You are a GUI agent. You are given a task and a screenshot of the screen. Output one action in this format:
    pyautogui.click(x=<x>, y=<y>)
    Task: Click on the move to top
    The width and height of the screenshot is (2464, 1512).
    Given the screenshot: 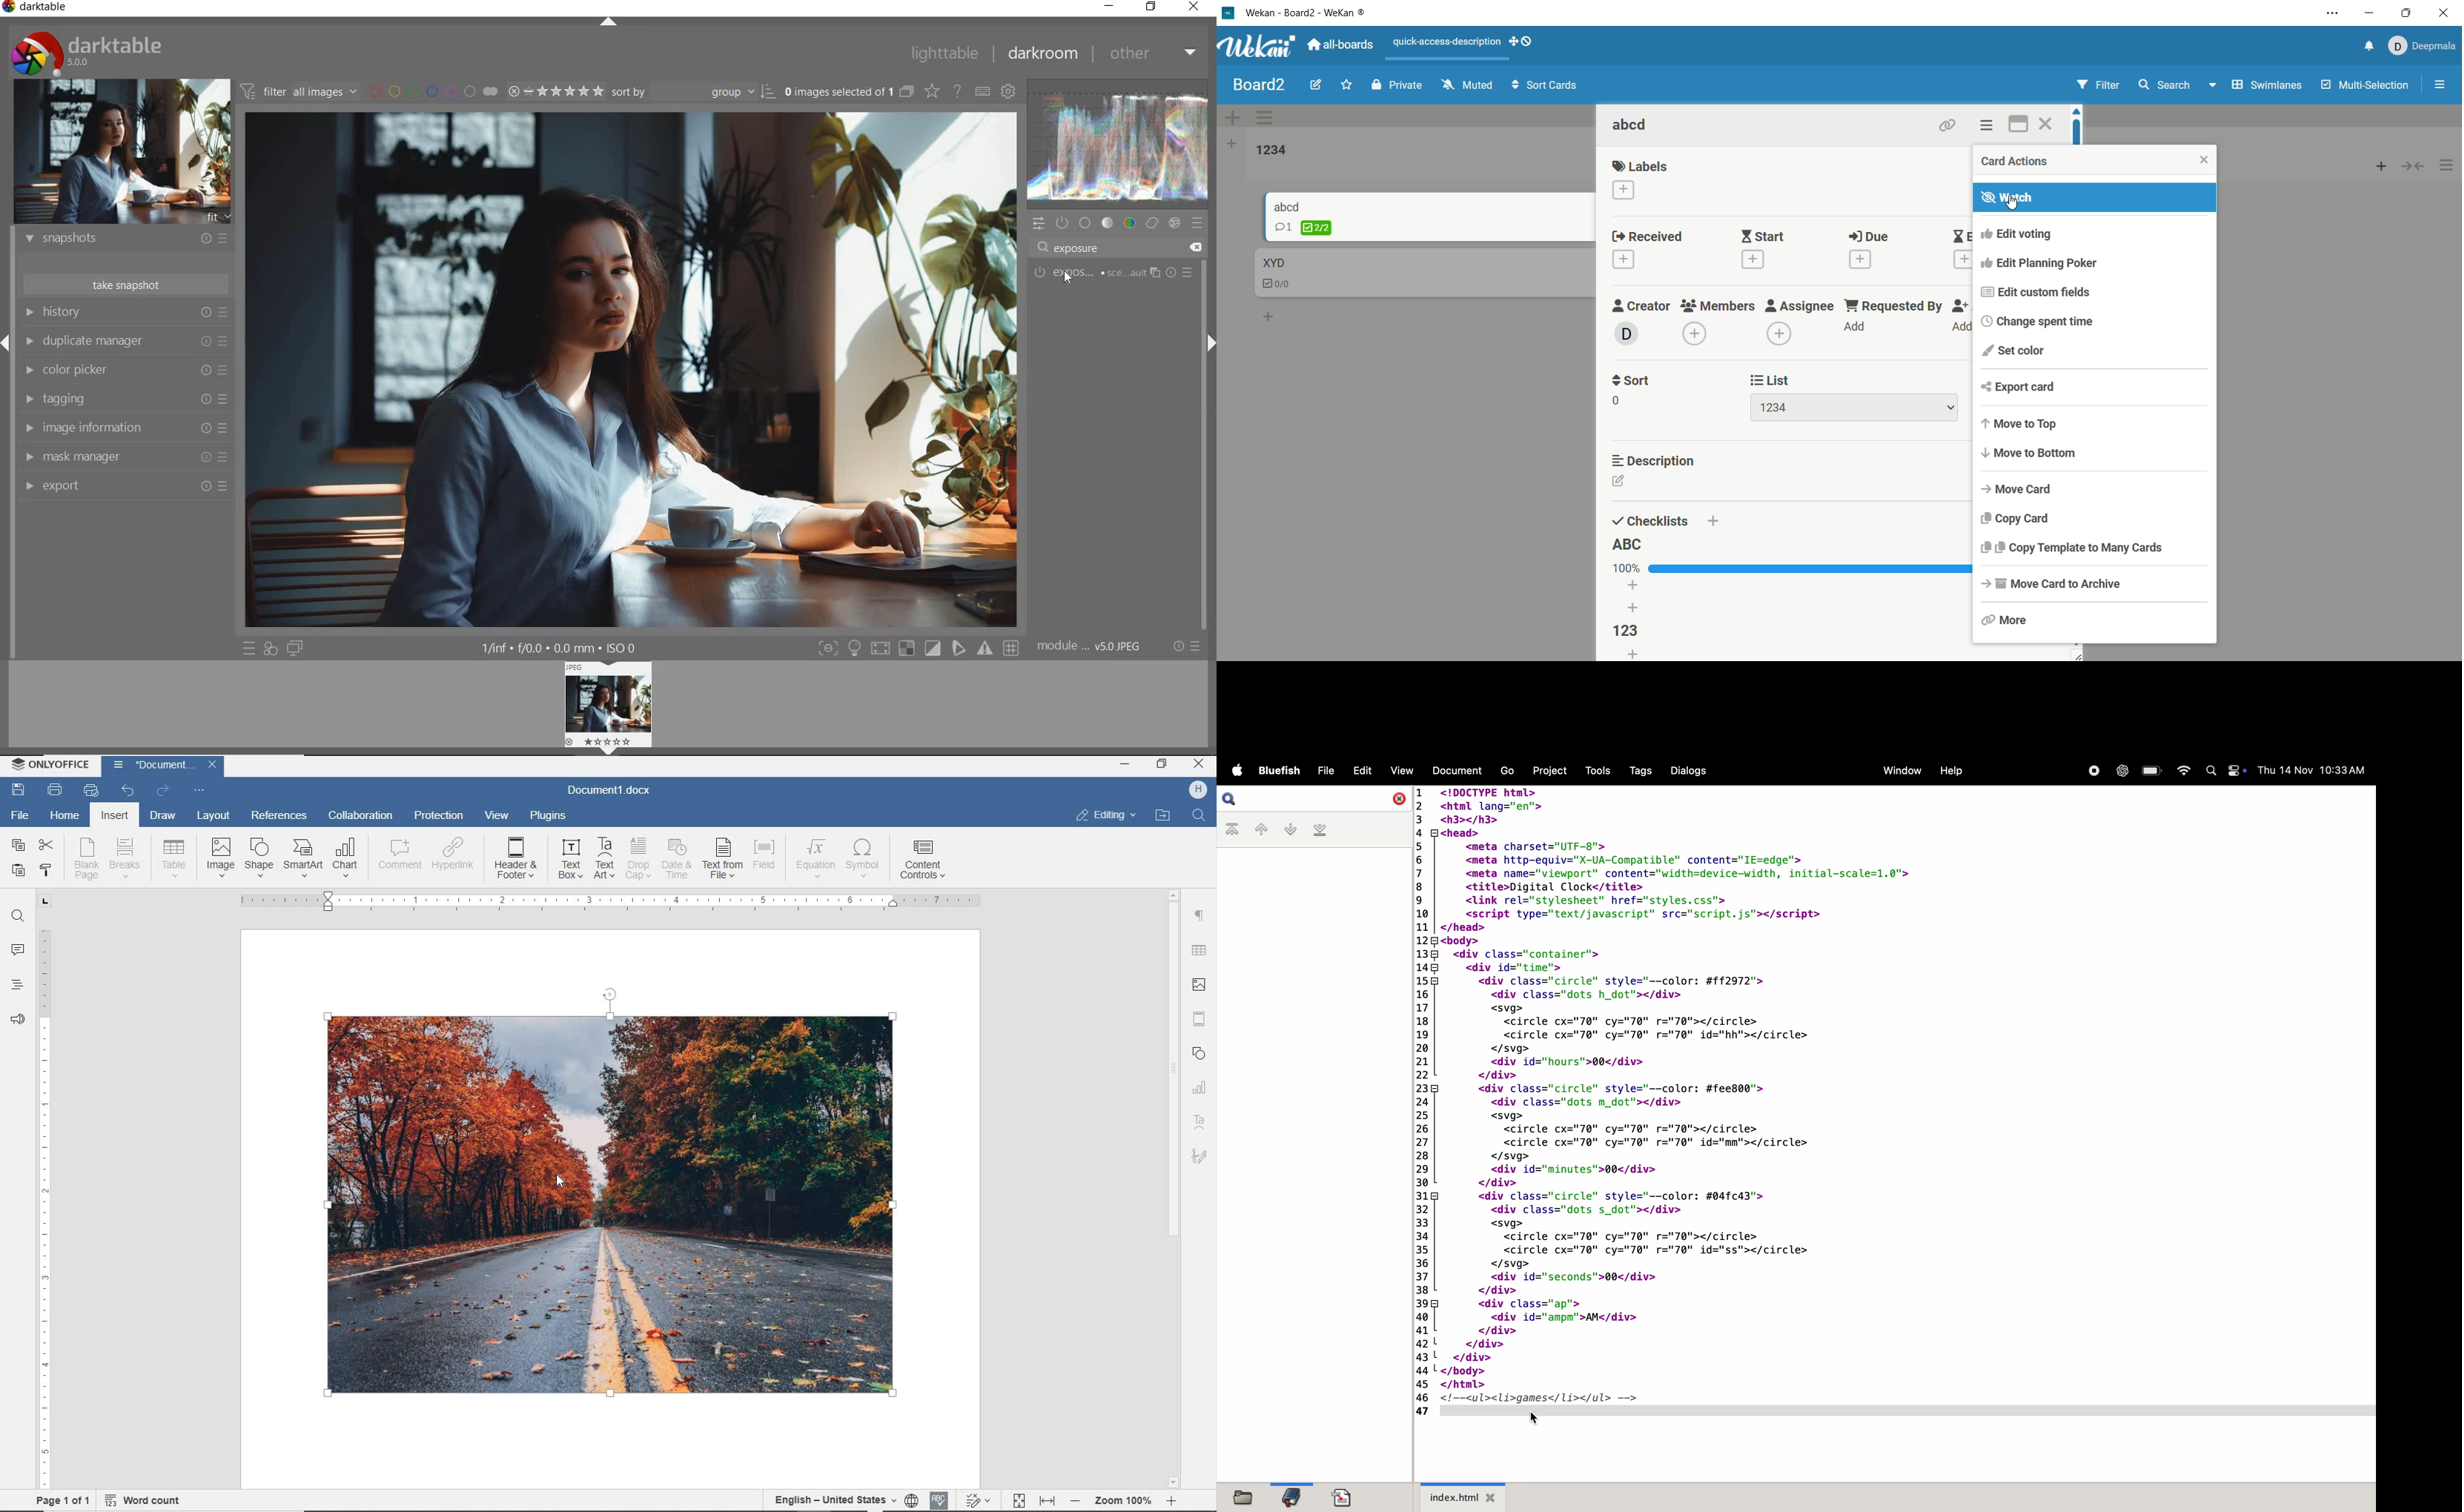 What is the action you would take?
    pyautogui.click(x=2097, y=424)
    